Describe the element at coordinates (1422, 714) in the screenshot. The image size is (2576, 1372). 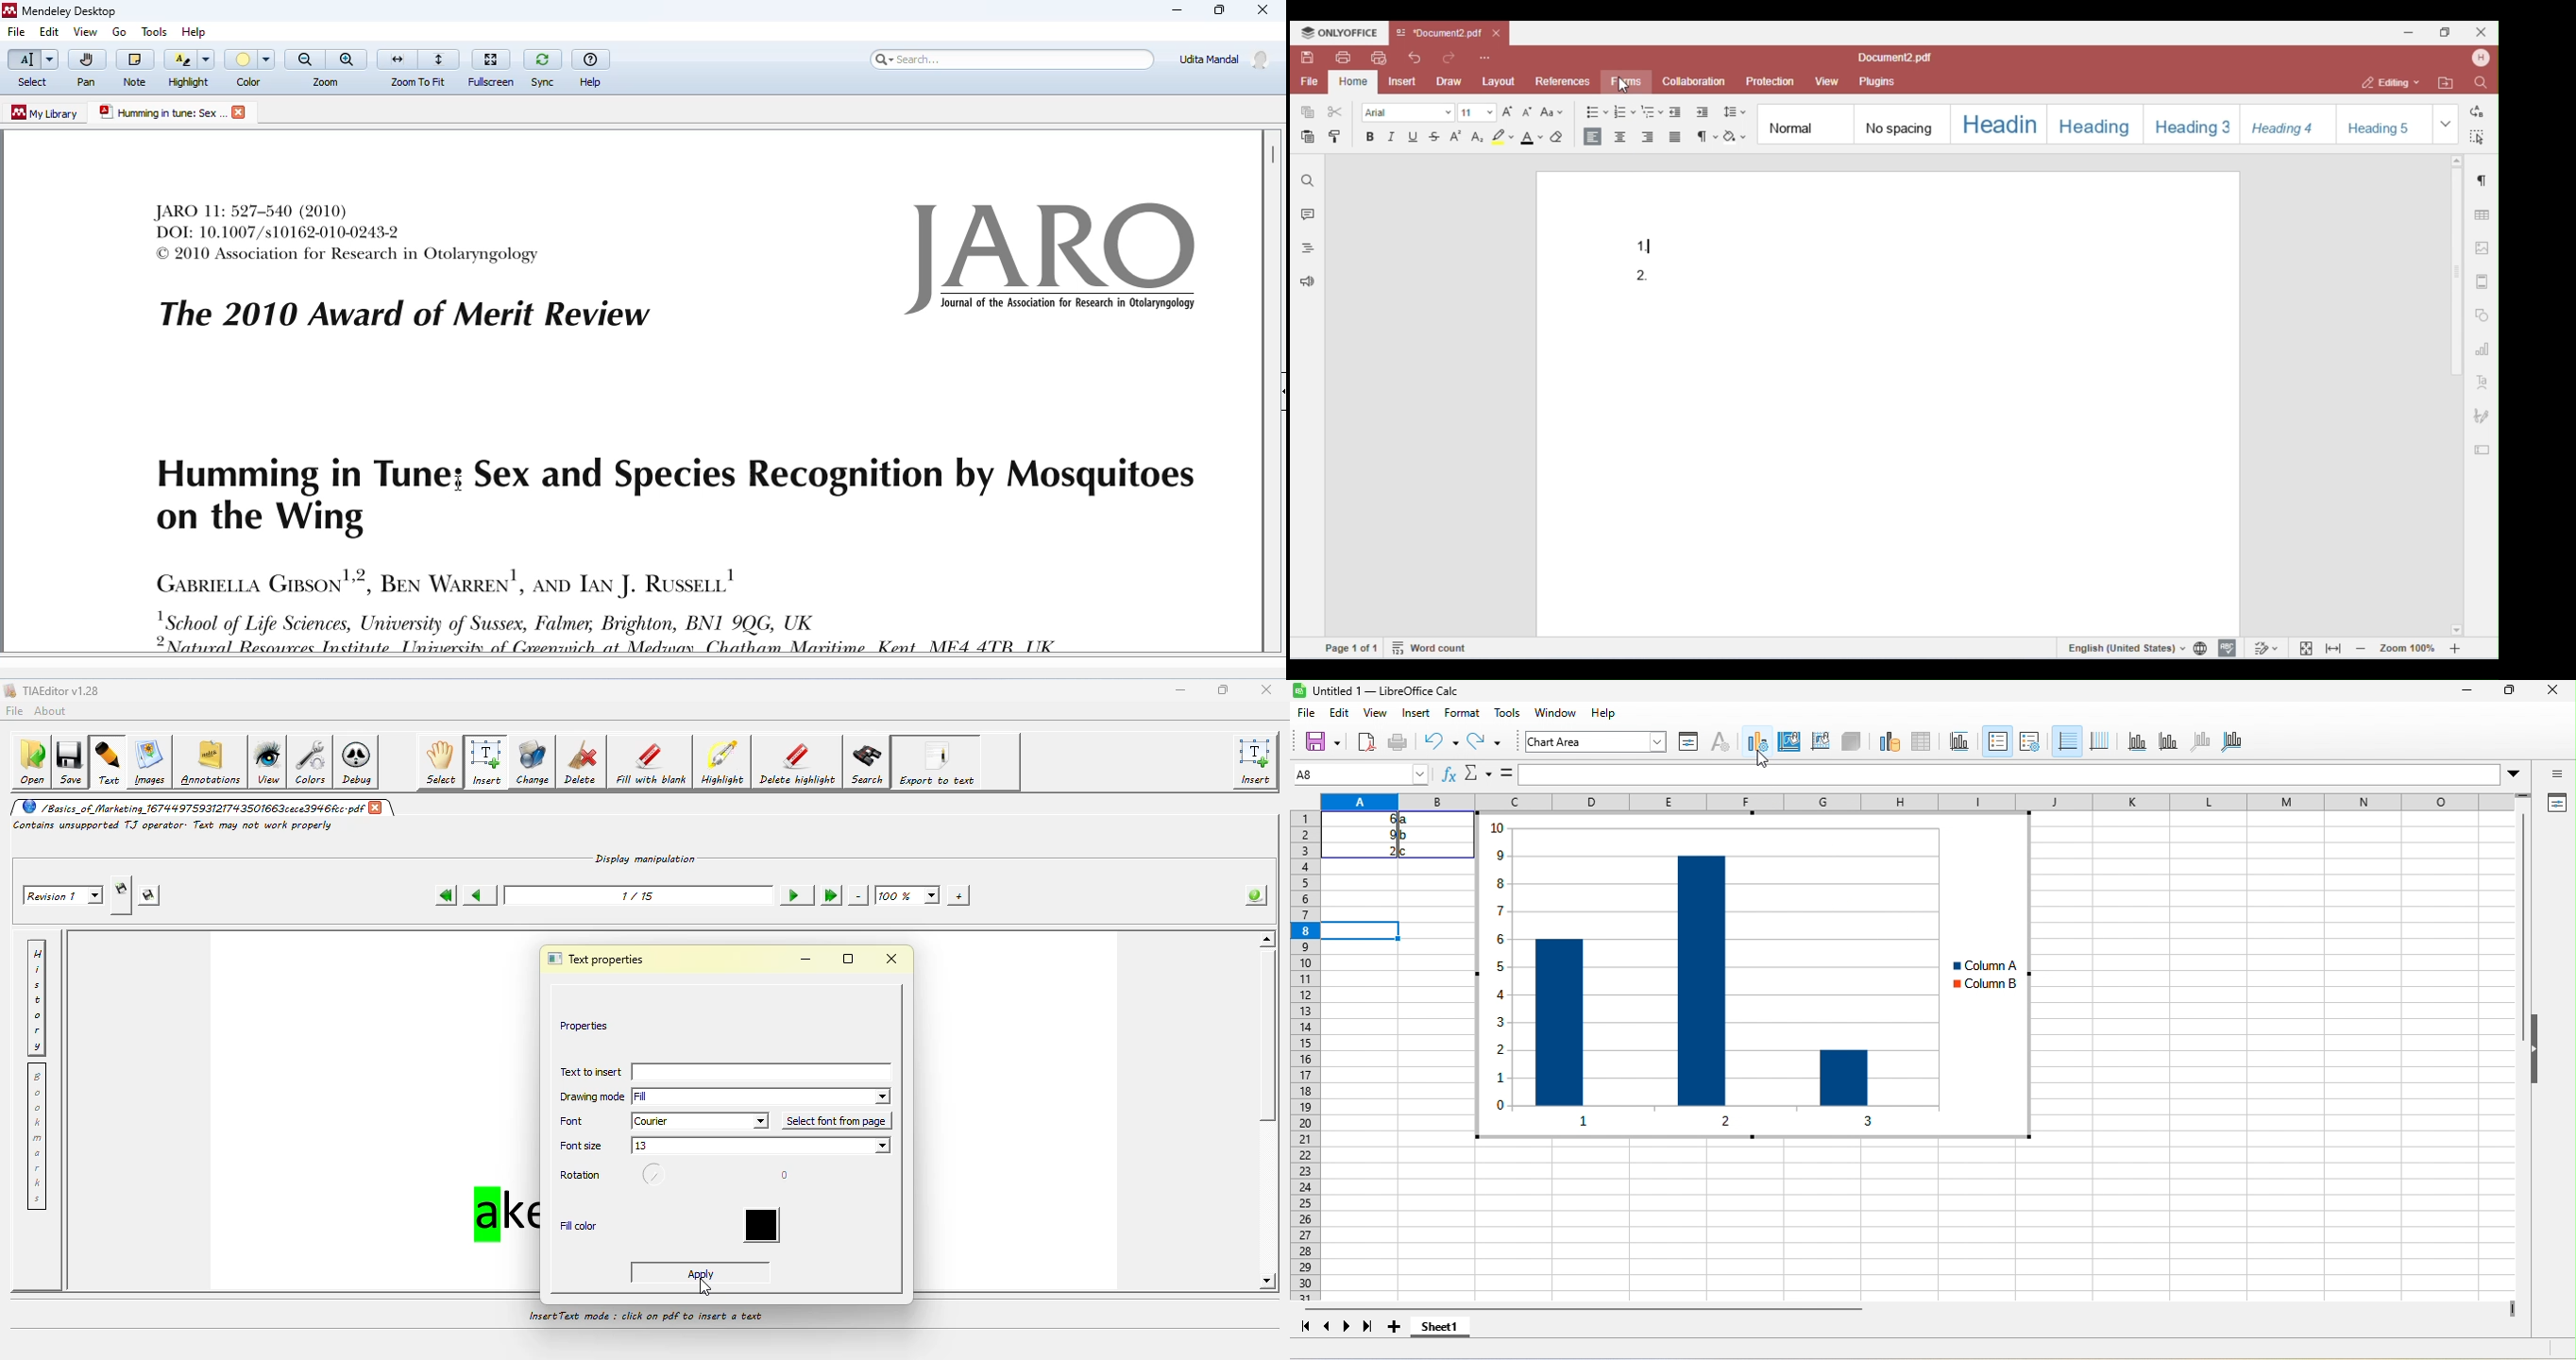
I see `insert` at that location.